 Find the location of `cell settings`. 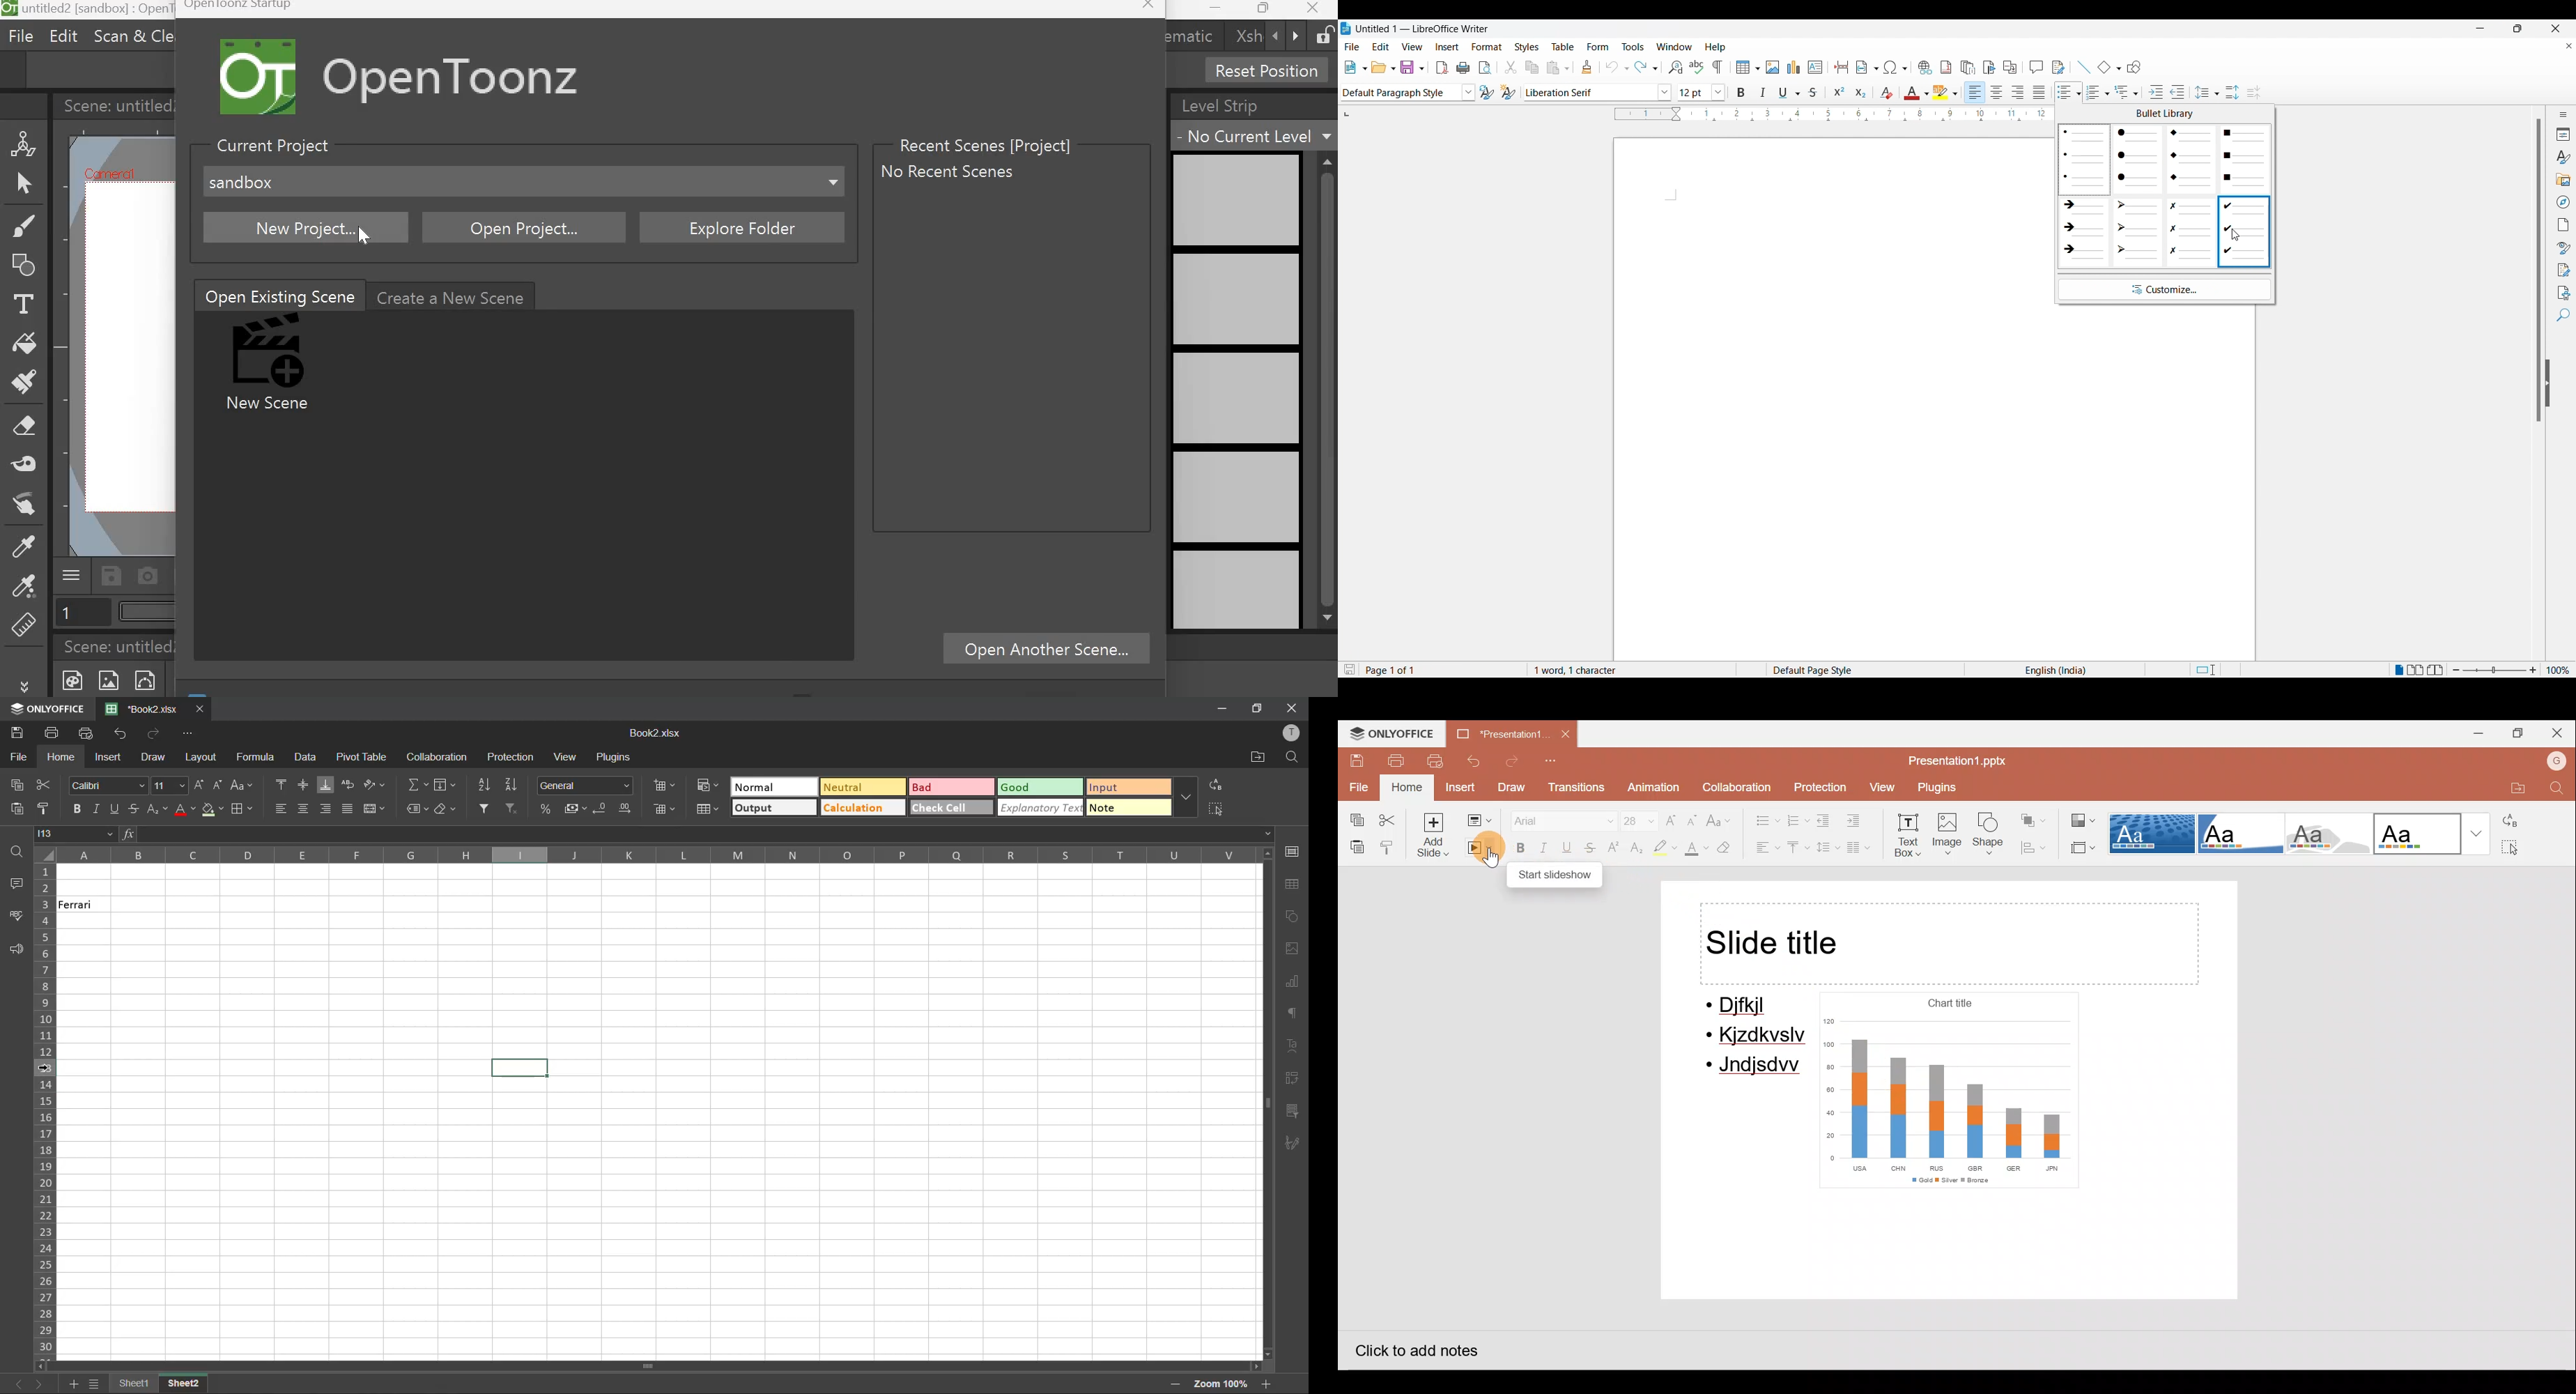

cell settings is located at coordinates (1293, 850).